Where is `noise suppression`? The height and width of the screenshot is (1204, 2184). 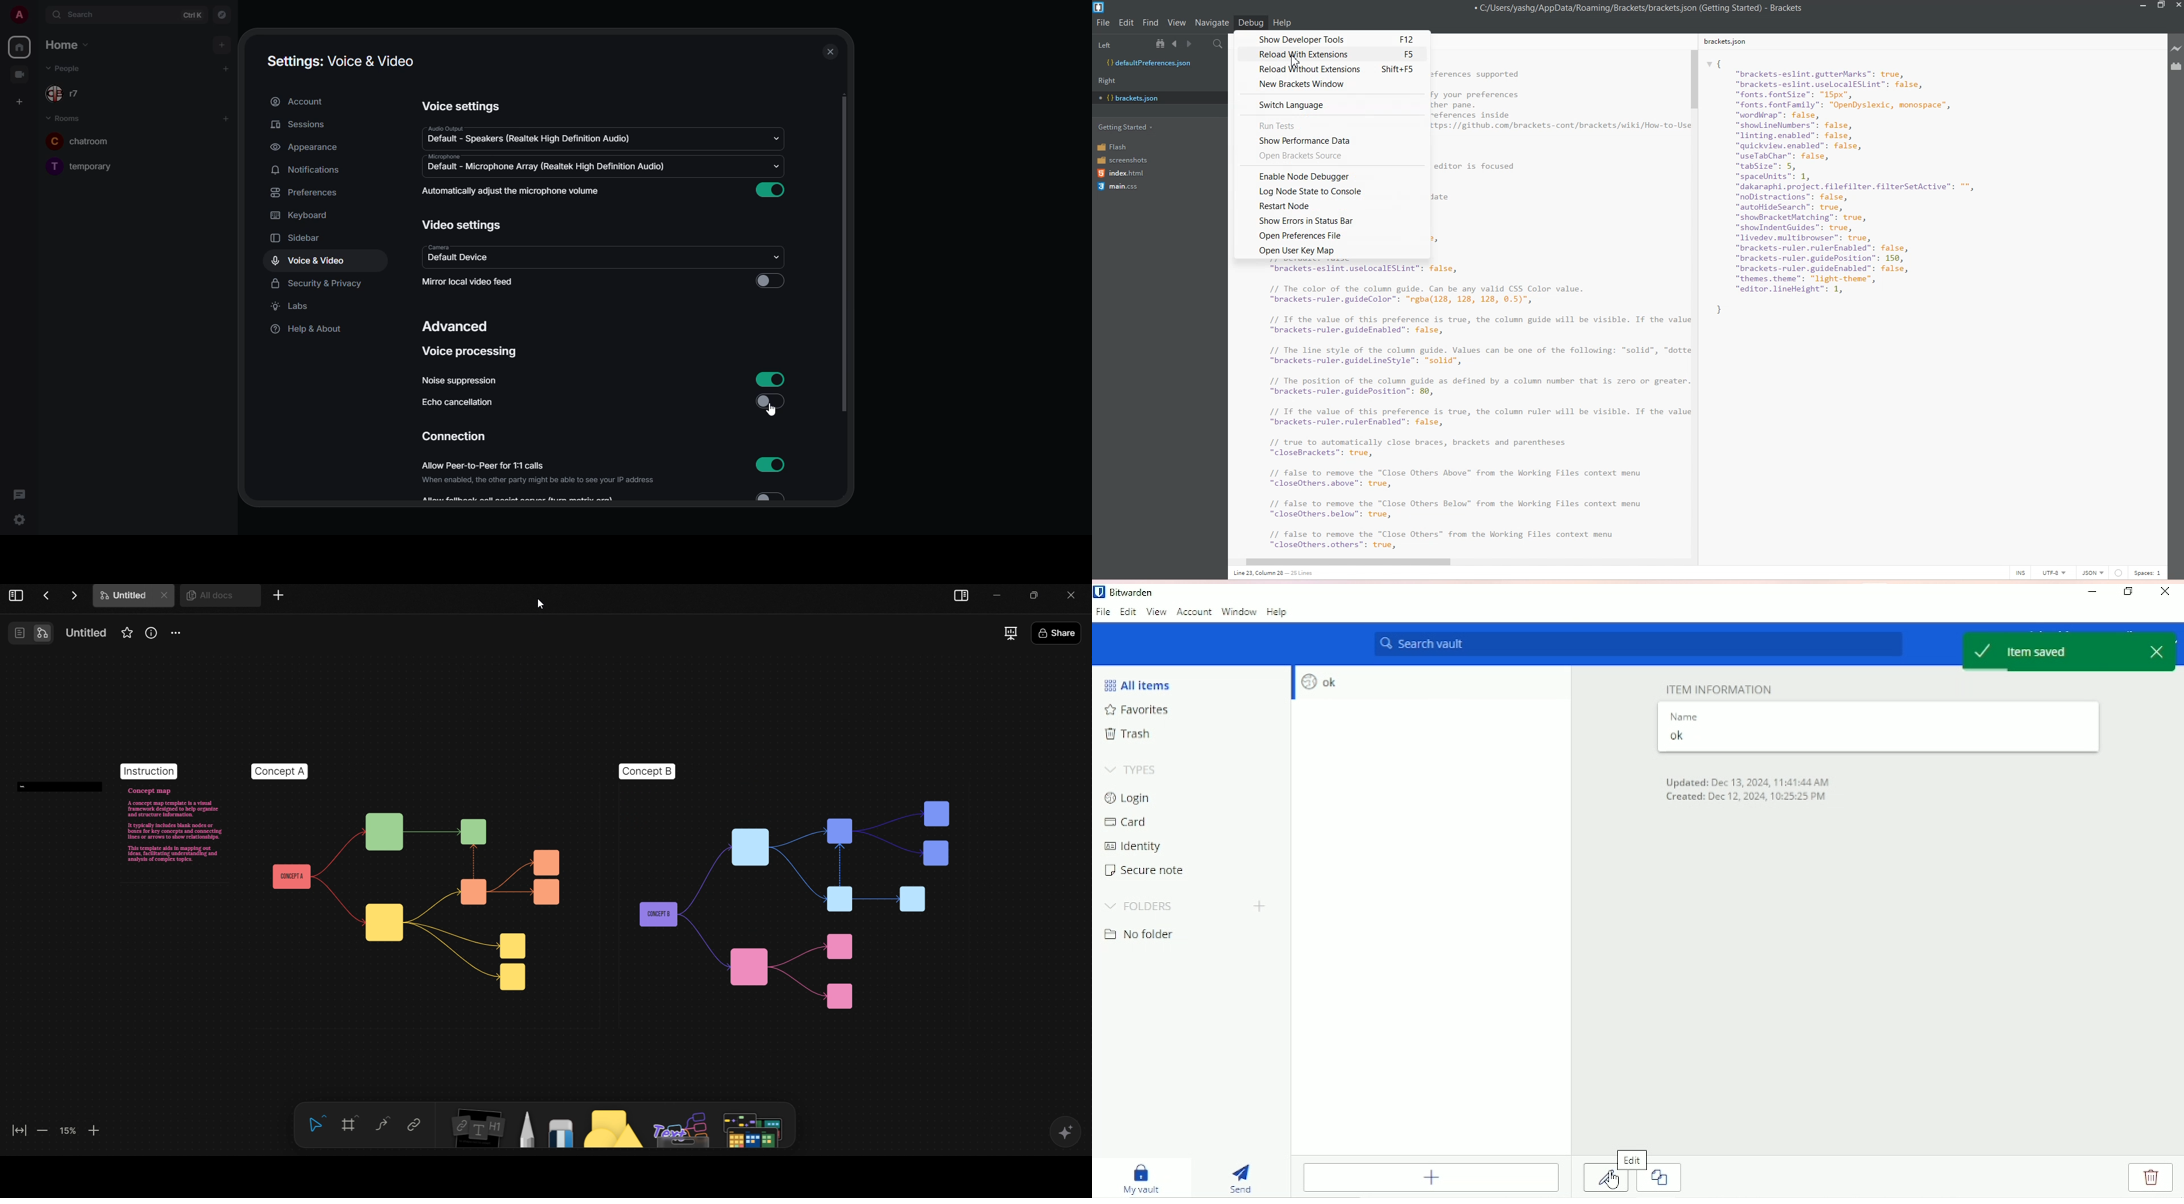
noise suppression is located at coordinates (458, 381).